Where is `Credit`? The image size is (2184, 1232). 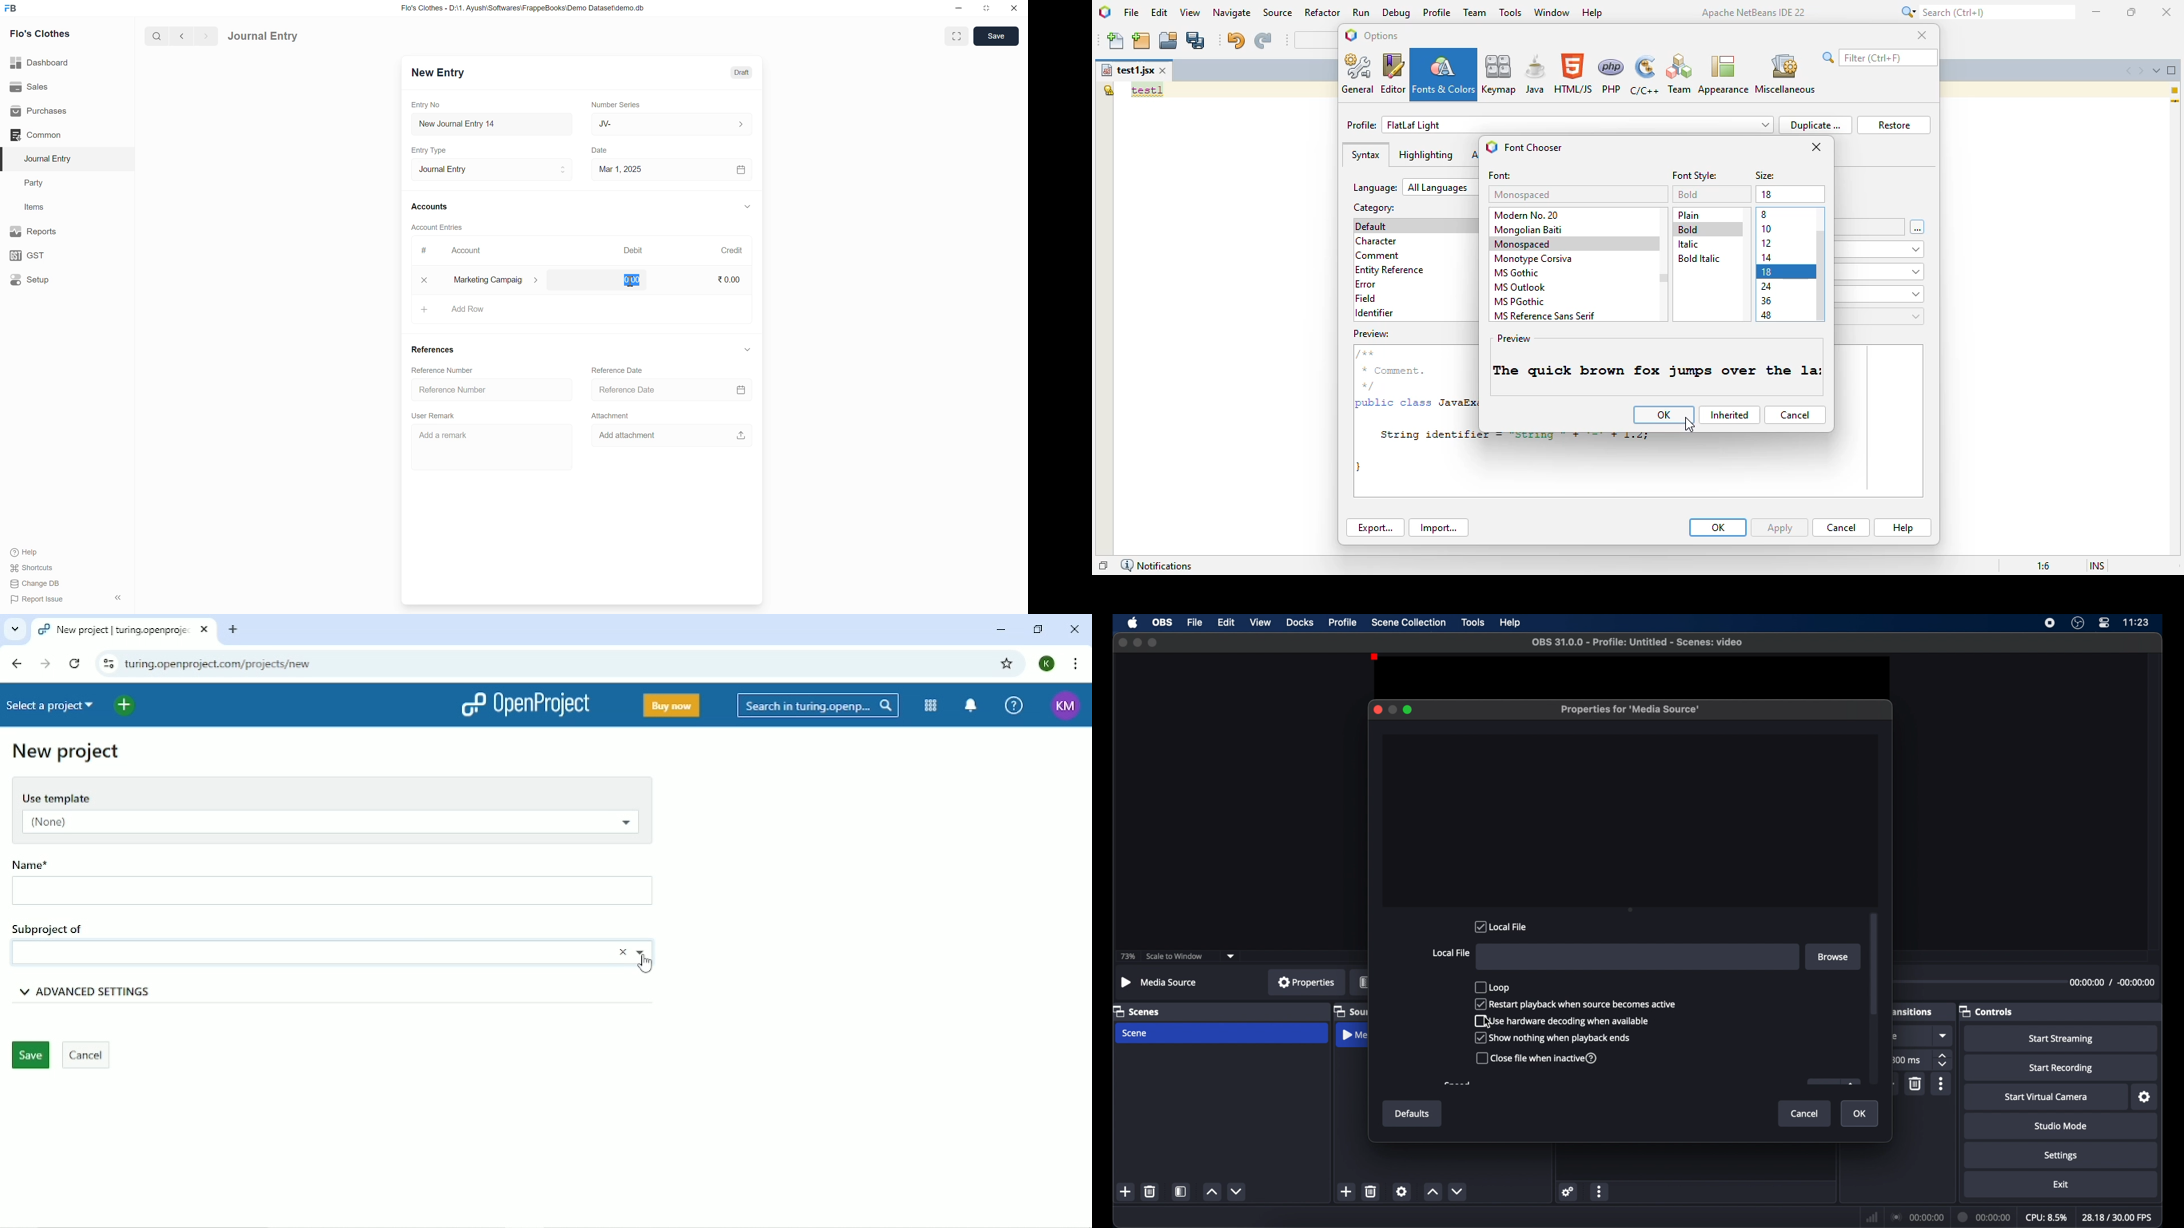
Credit is located at coordinates (732, 250).